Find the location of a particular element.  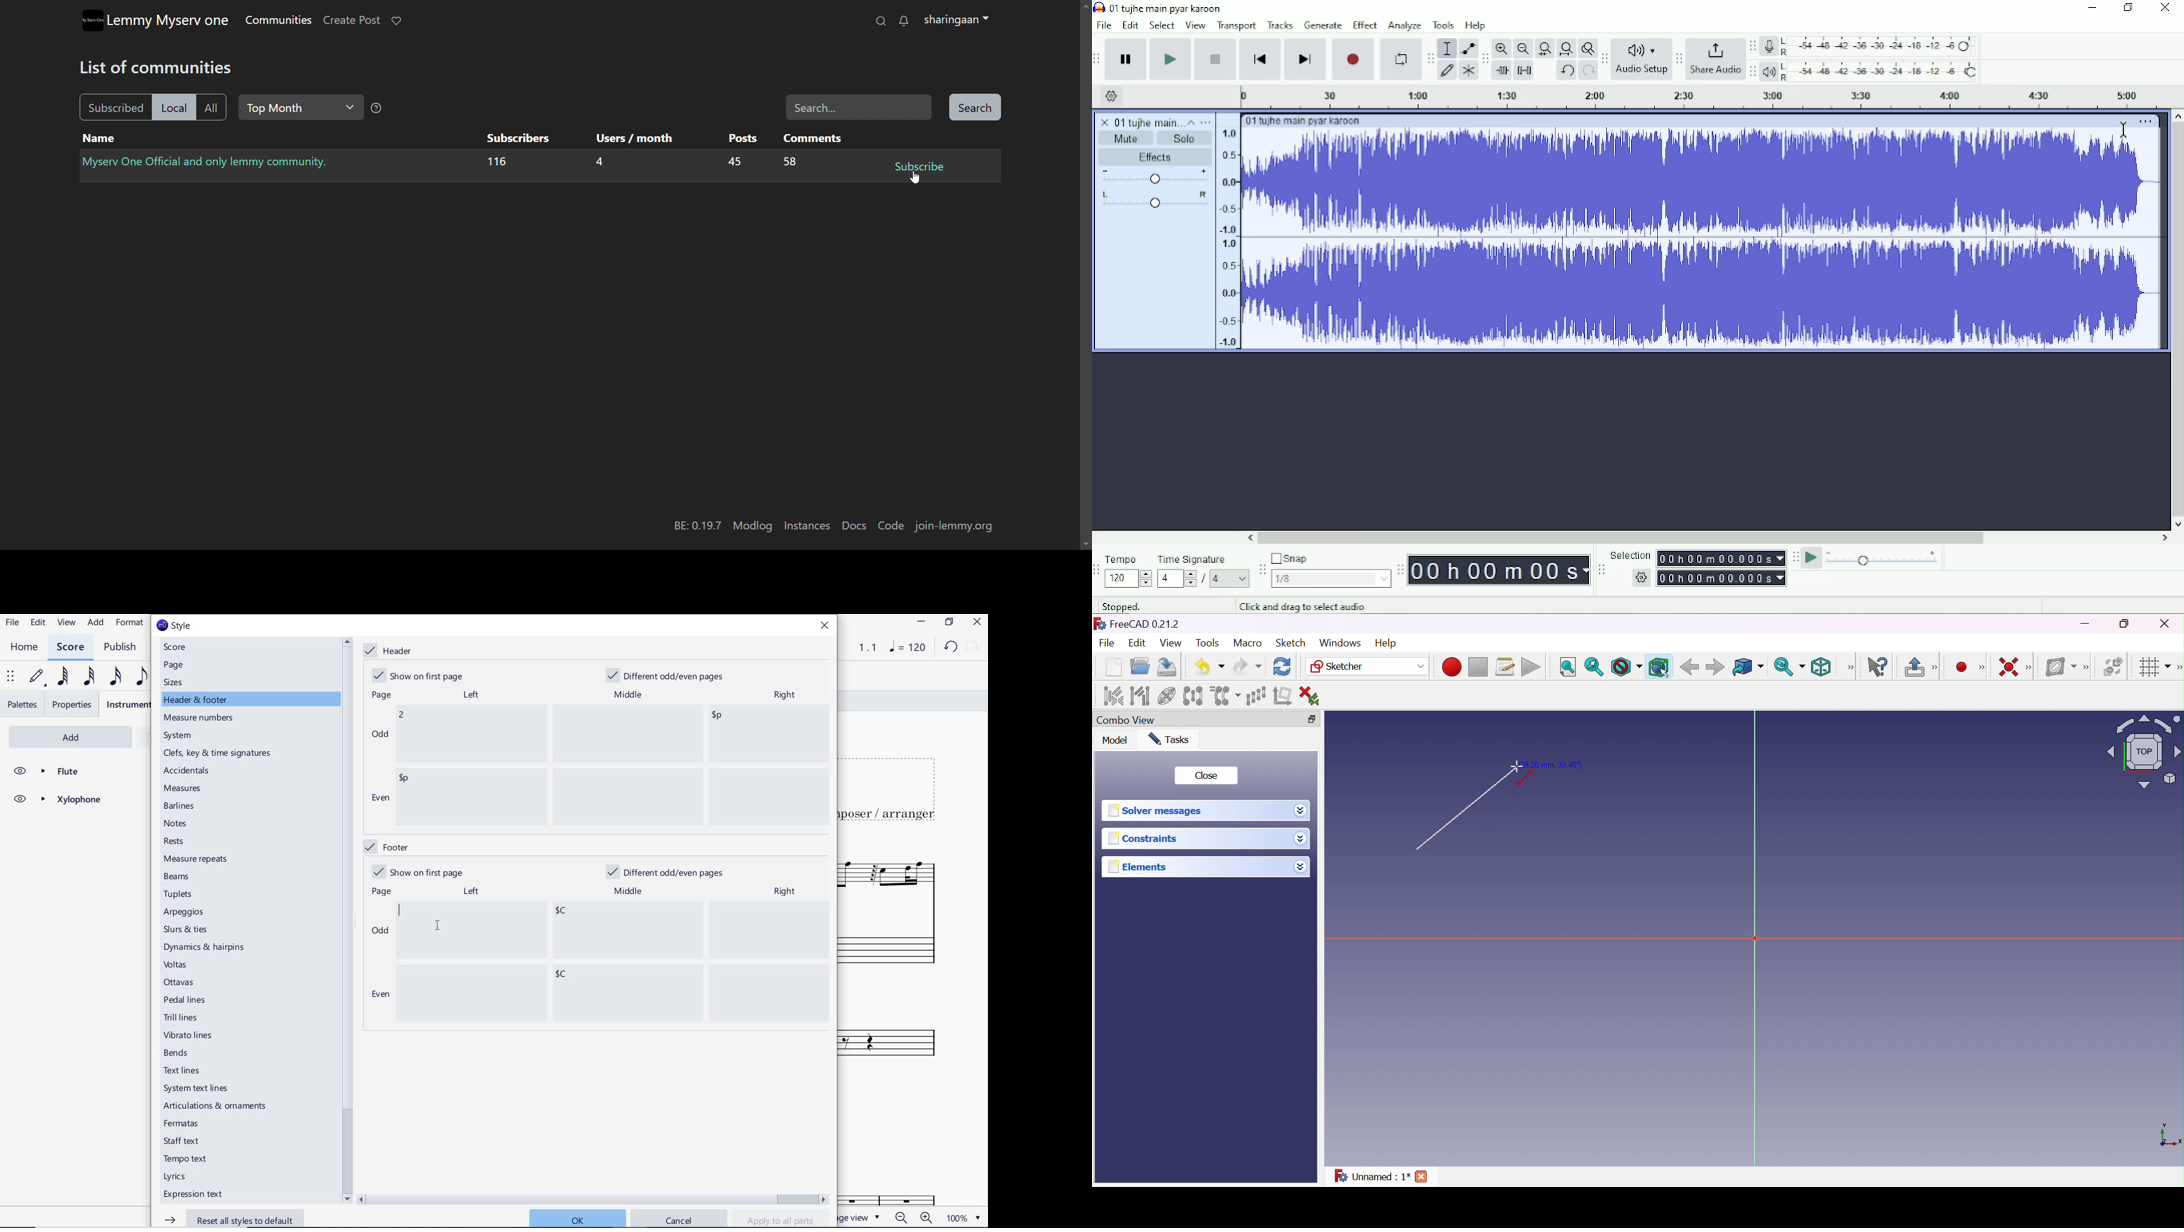

Playback meter is located at coordinates (1870, 71).